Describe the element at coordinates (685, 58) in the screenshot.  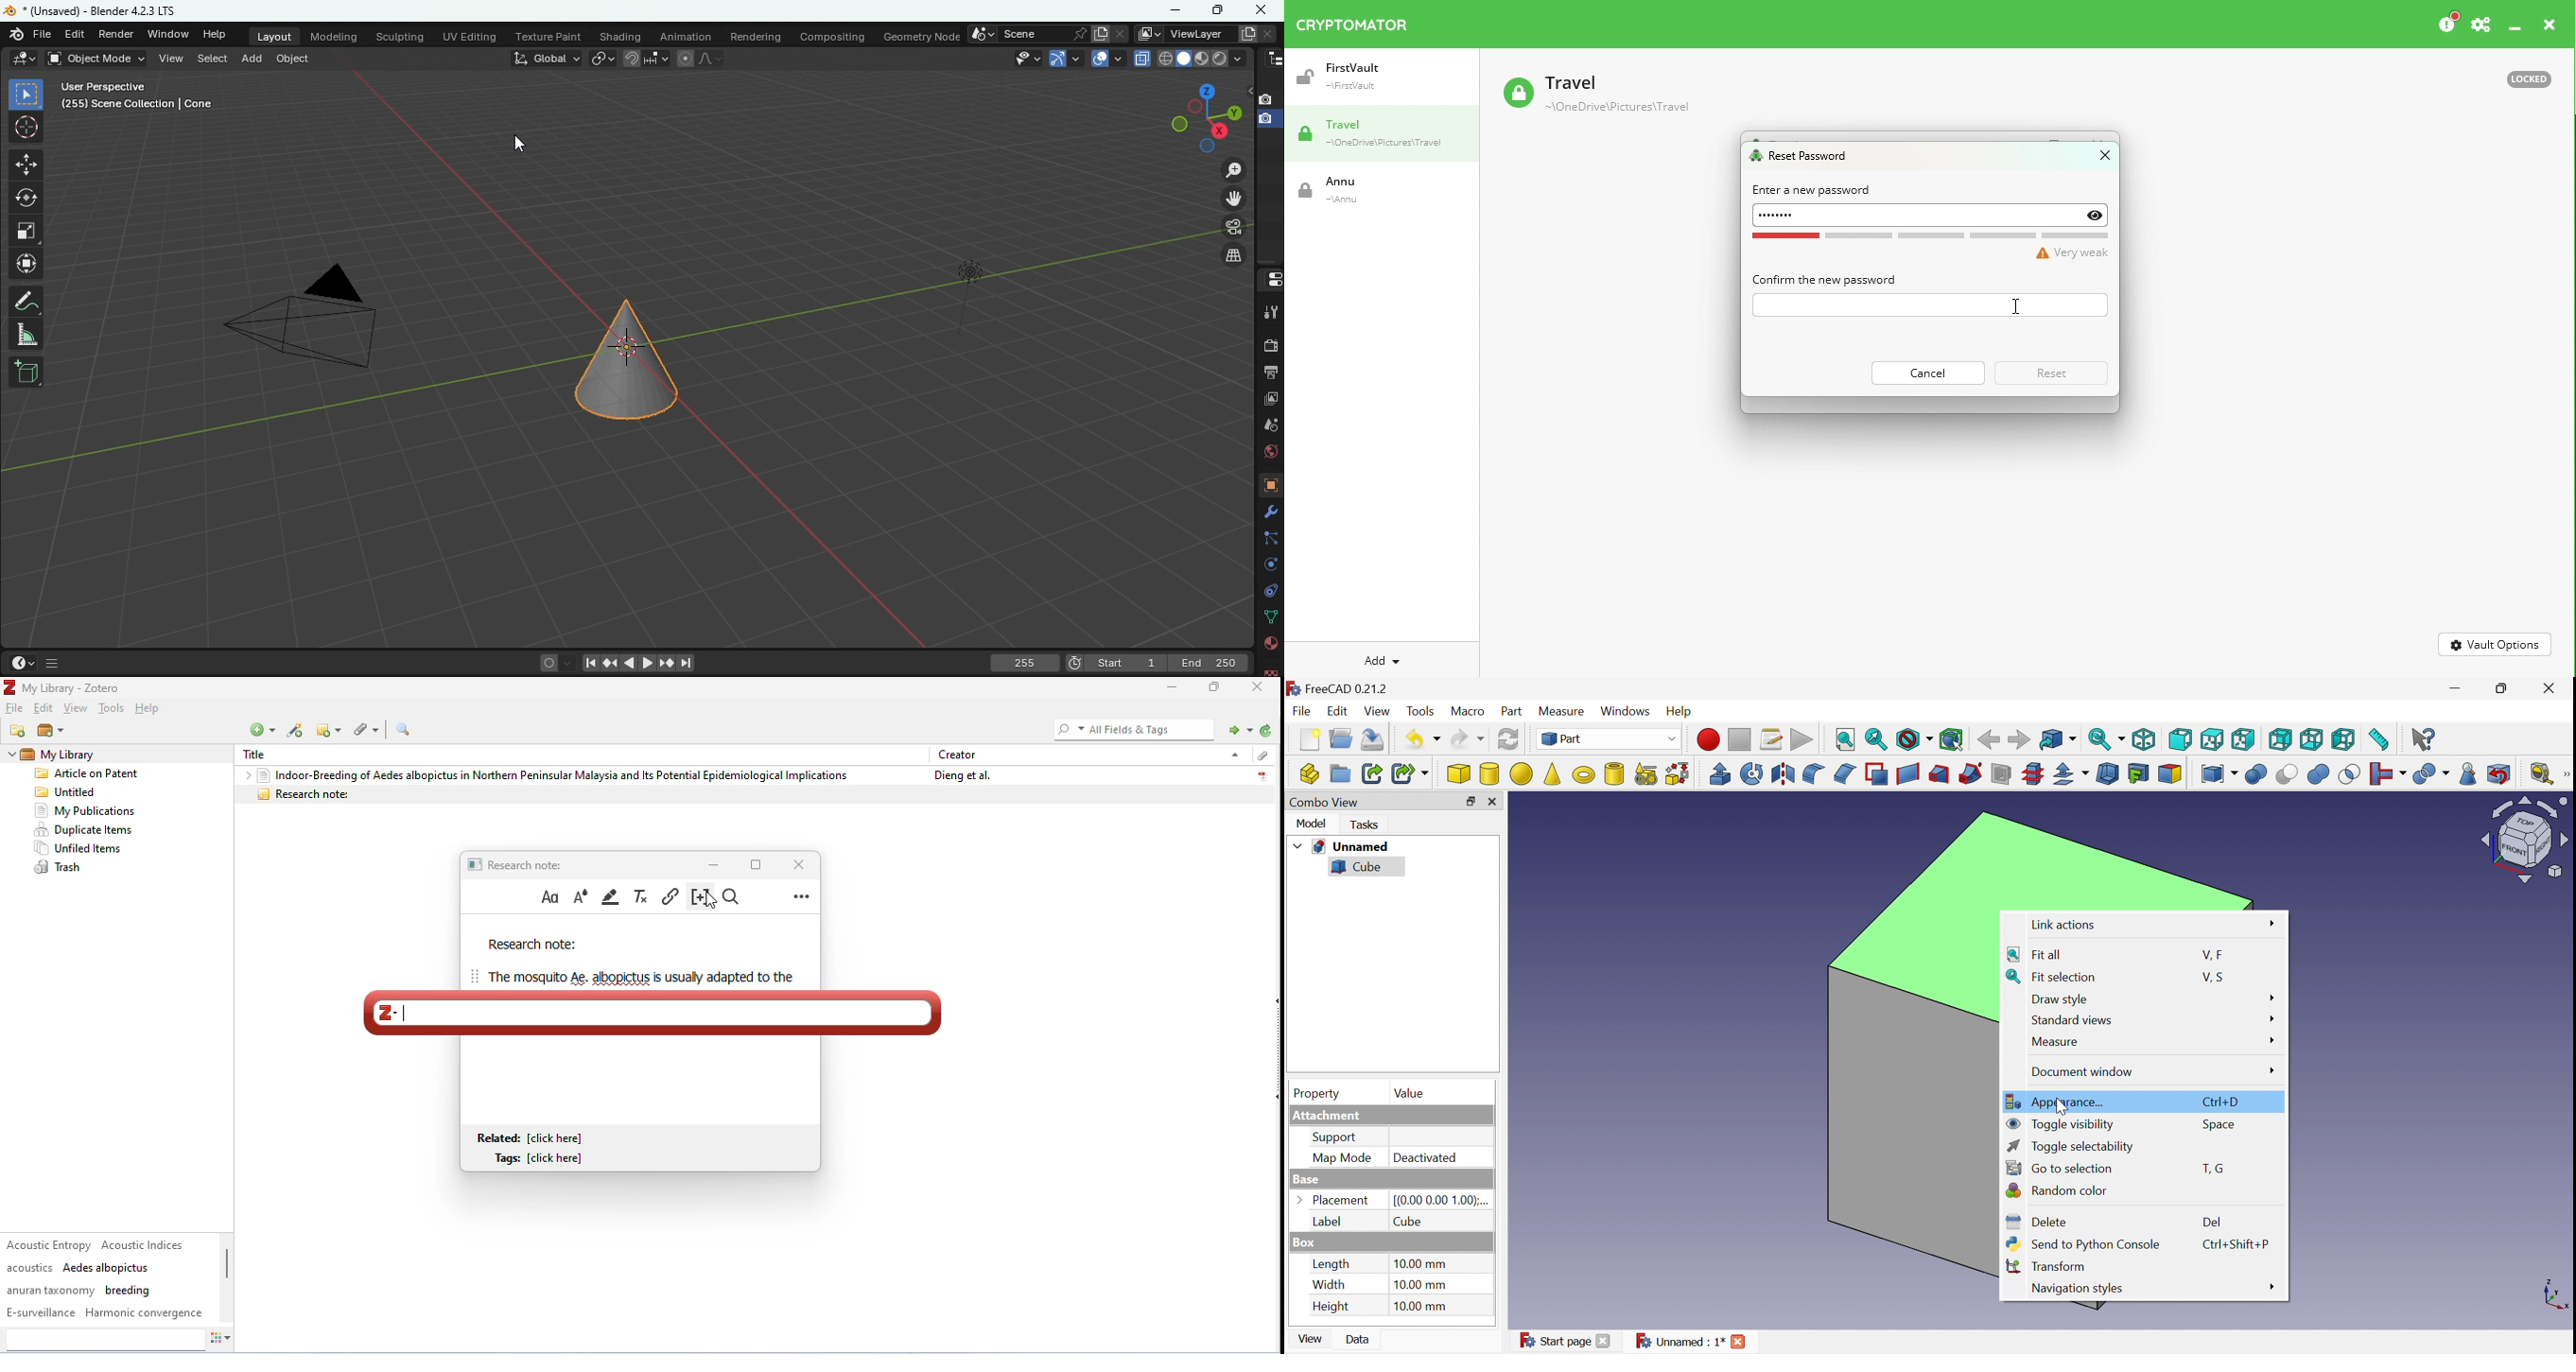
I see `Proportional editing objects` at that location.